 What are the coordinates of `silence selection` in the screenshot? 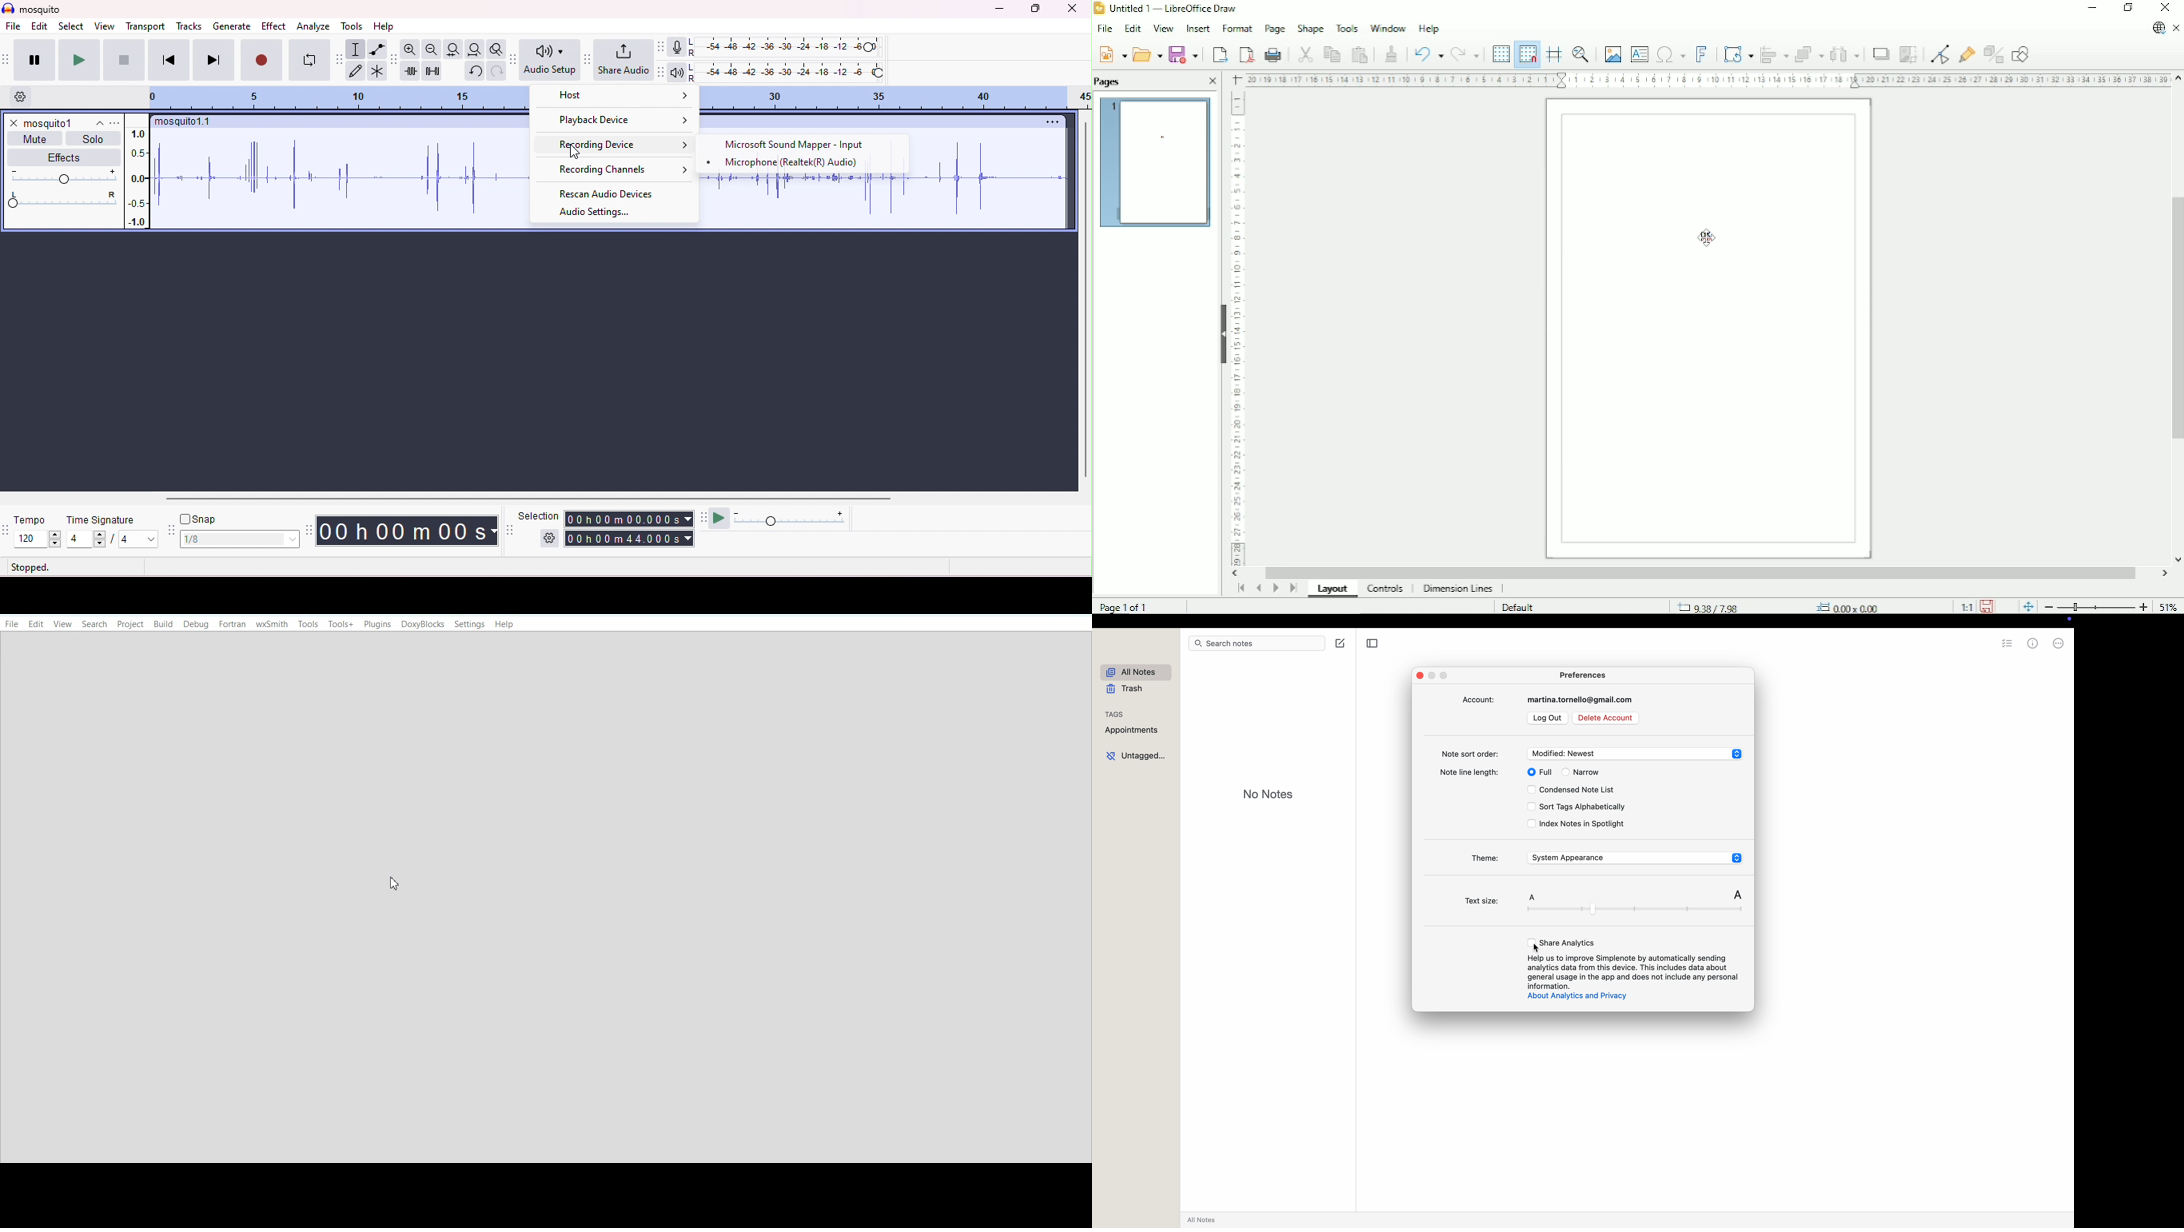 It's located at (433, 72).